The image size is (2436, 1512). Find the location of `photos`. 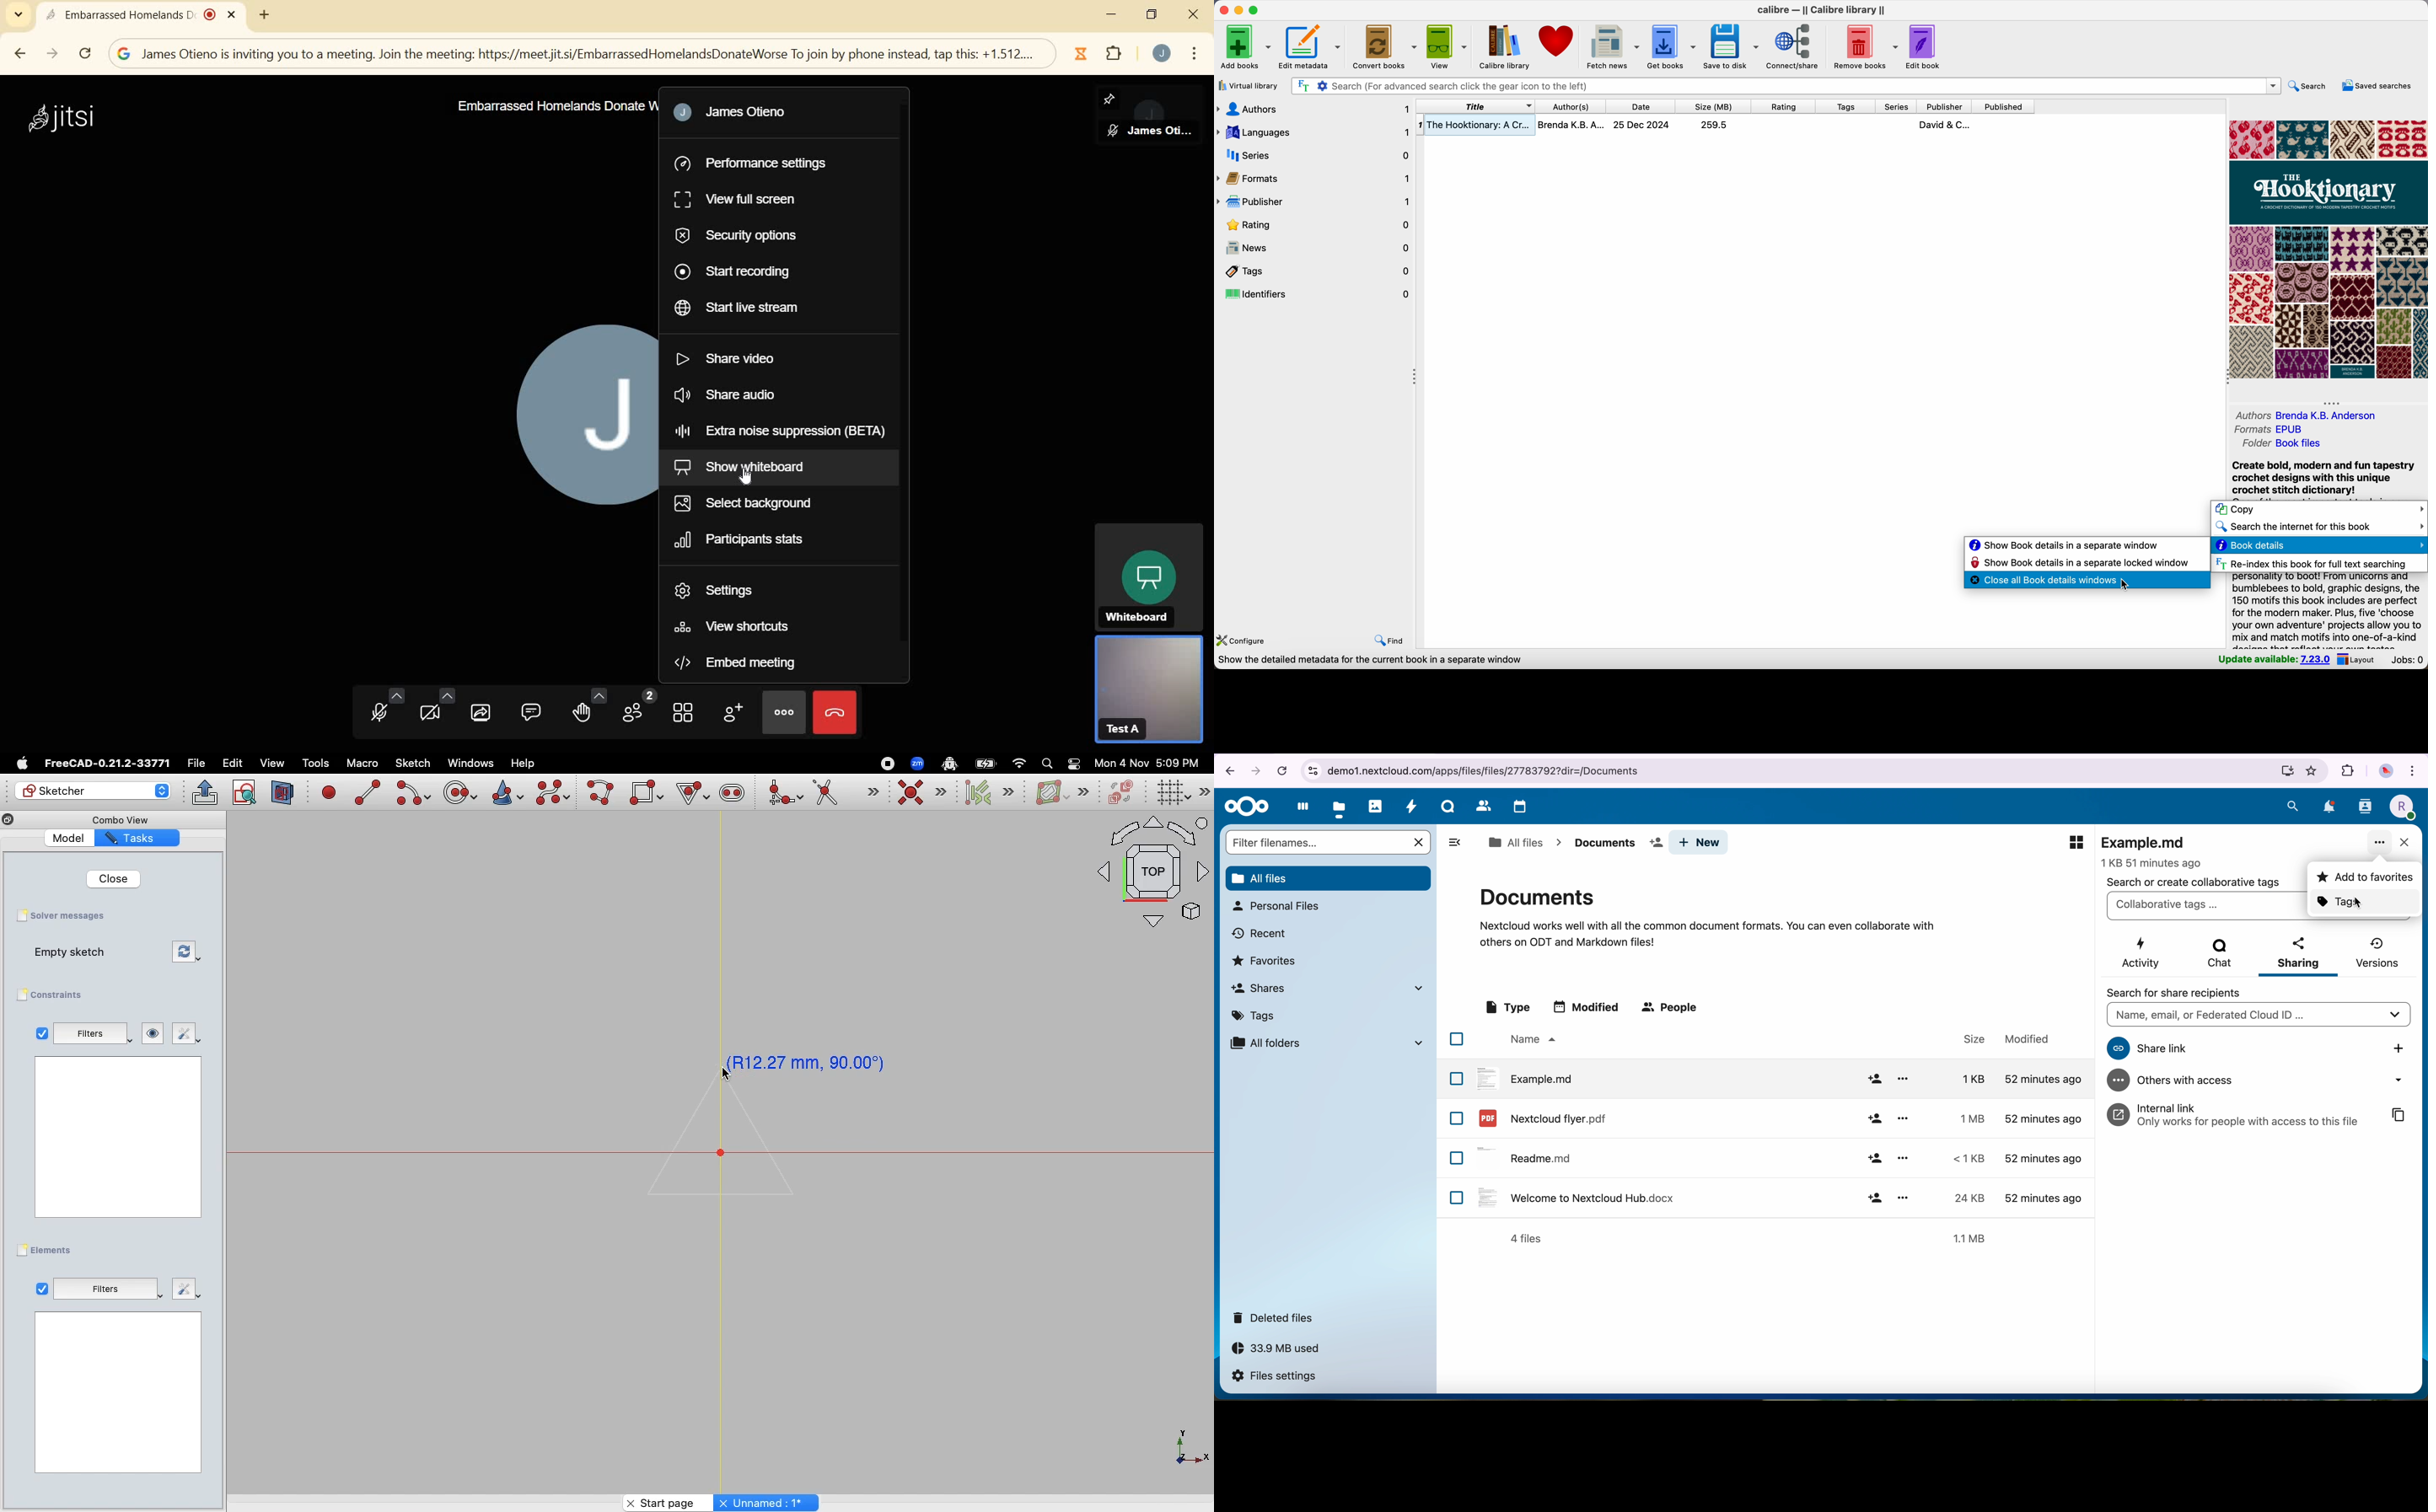

photos is located at coordinates (1376, 806).